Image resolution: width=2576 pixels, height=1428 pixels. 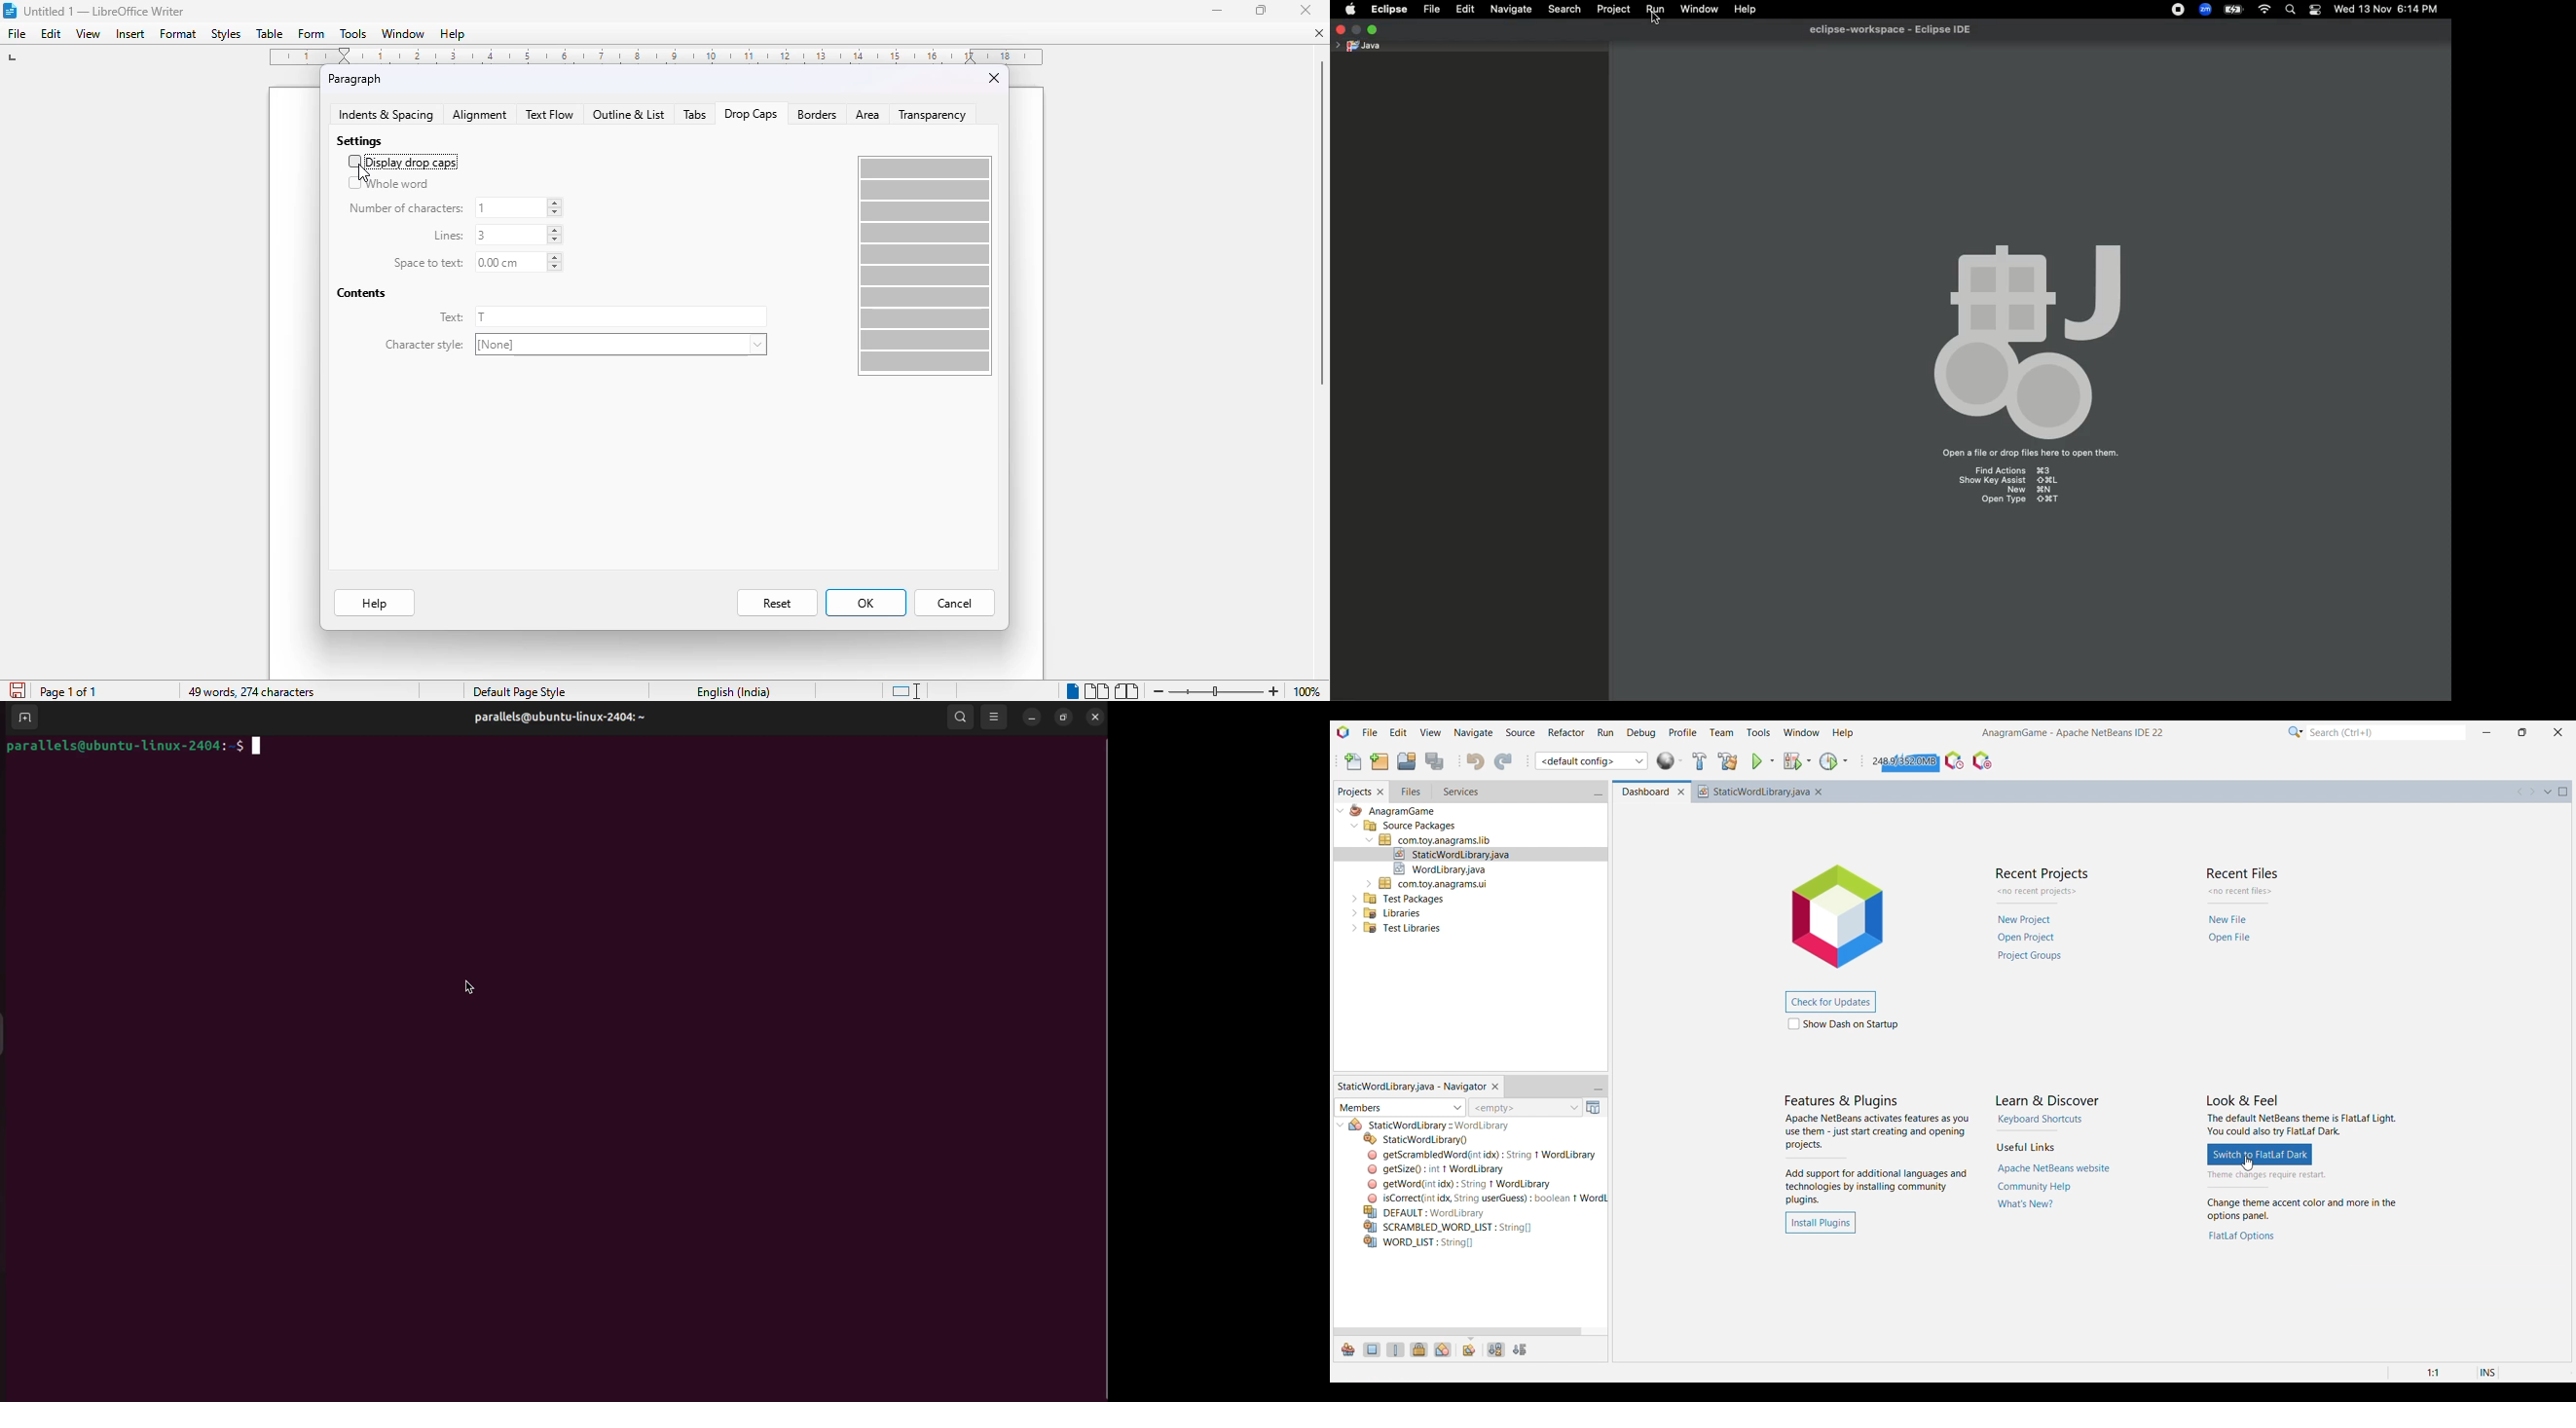 What do you see at coordinates (250, 692) in the screenshot?
I see `49 words, 274 characters` at bounding box center [250, 692].